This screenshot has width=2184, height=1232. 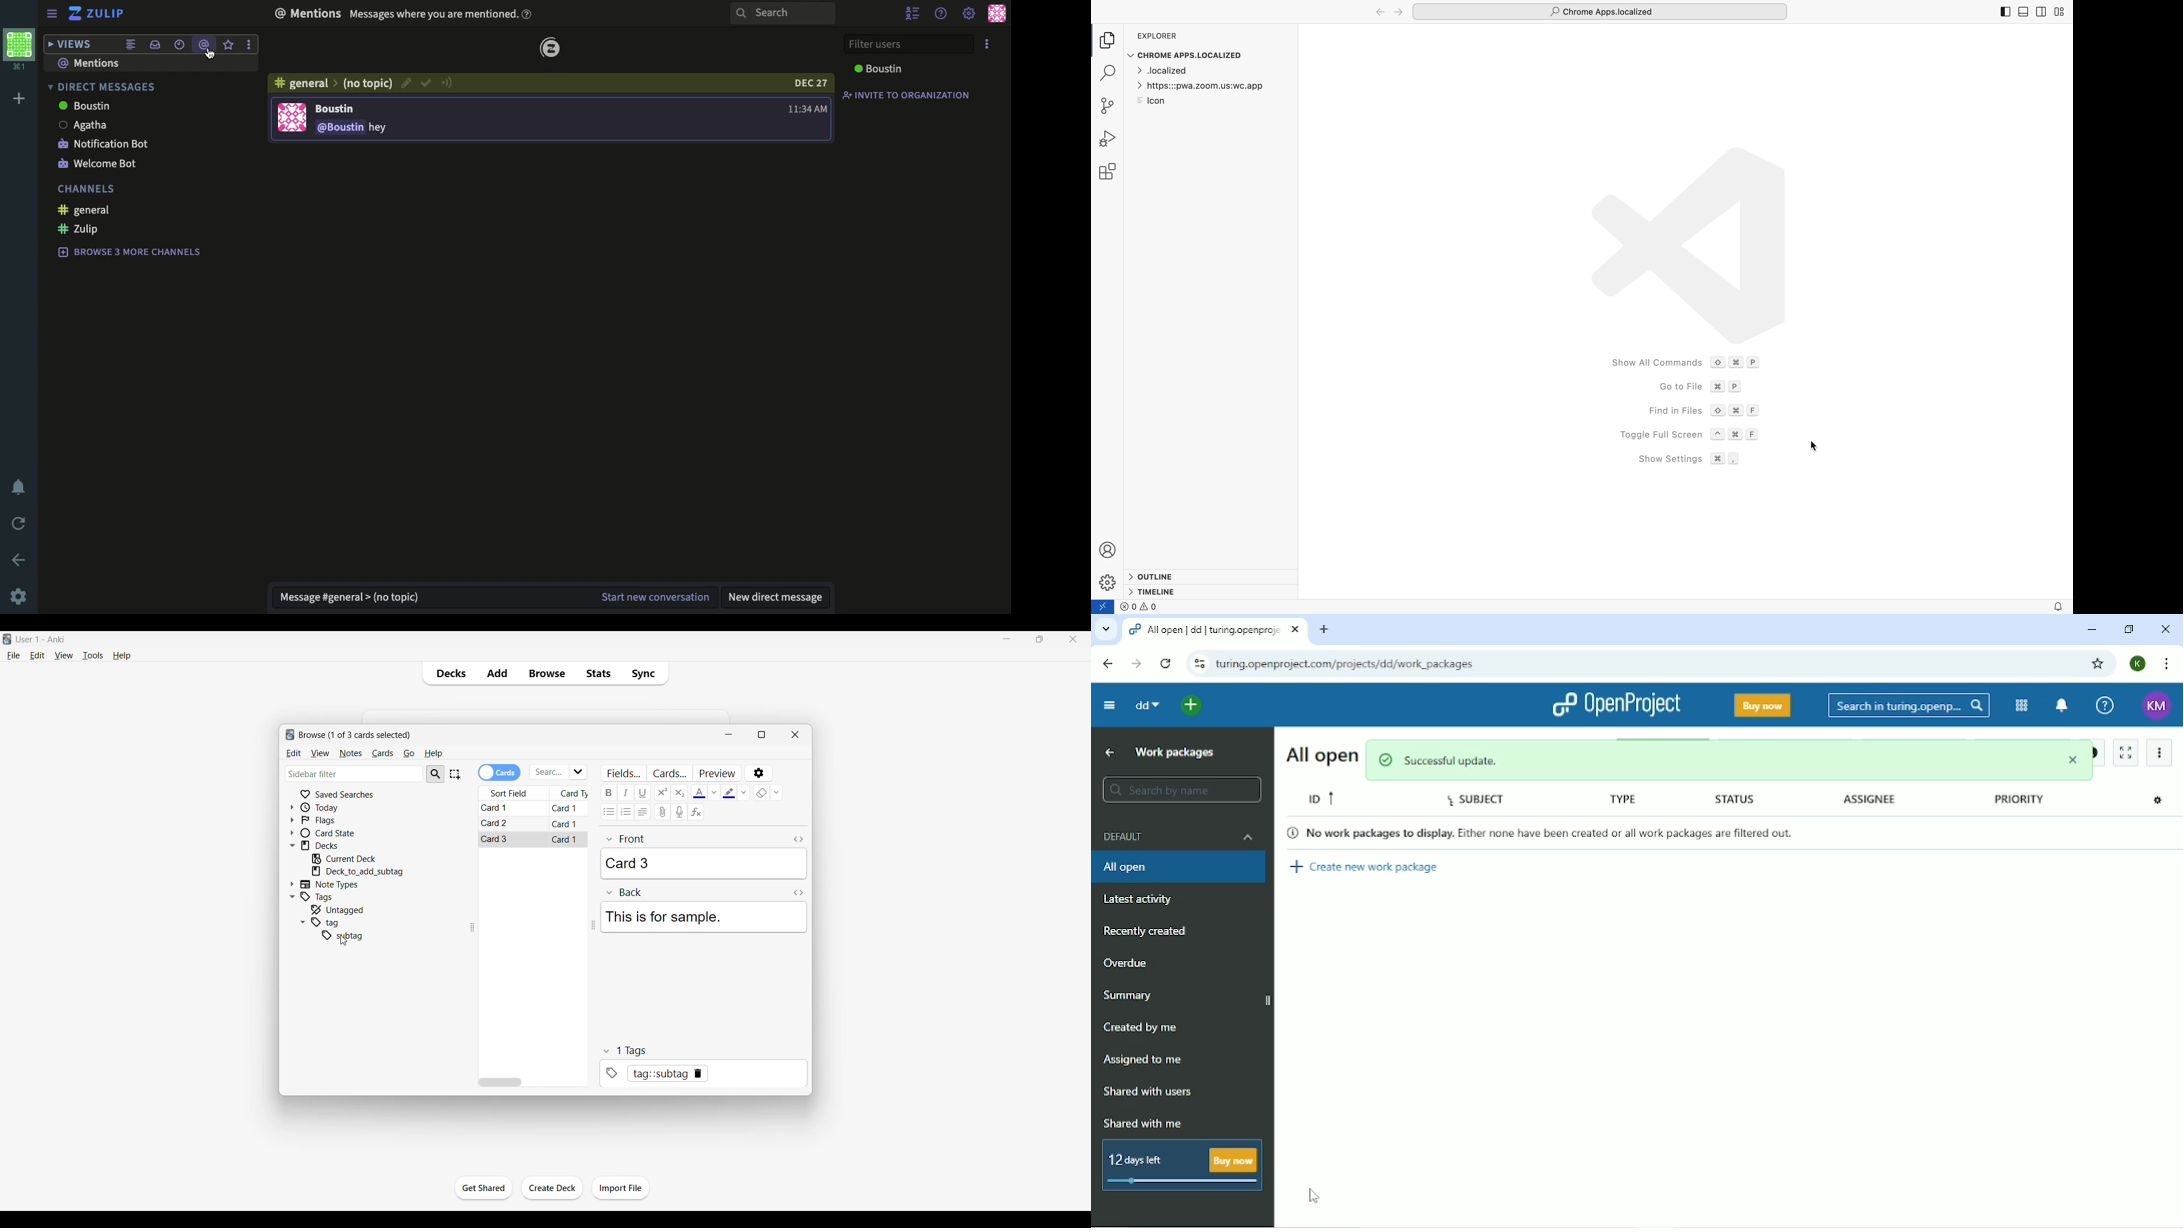 I want to click on connection, so click(x=448, y=83).